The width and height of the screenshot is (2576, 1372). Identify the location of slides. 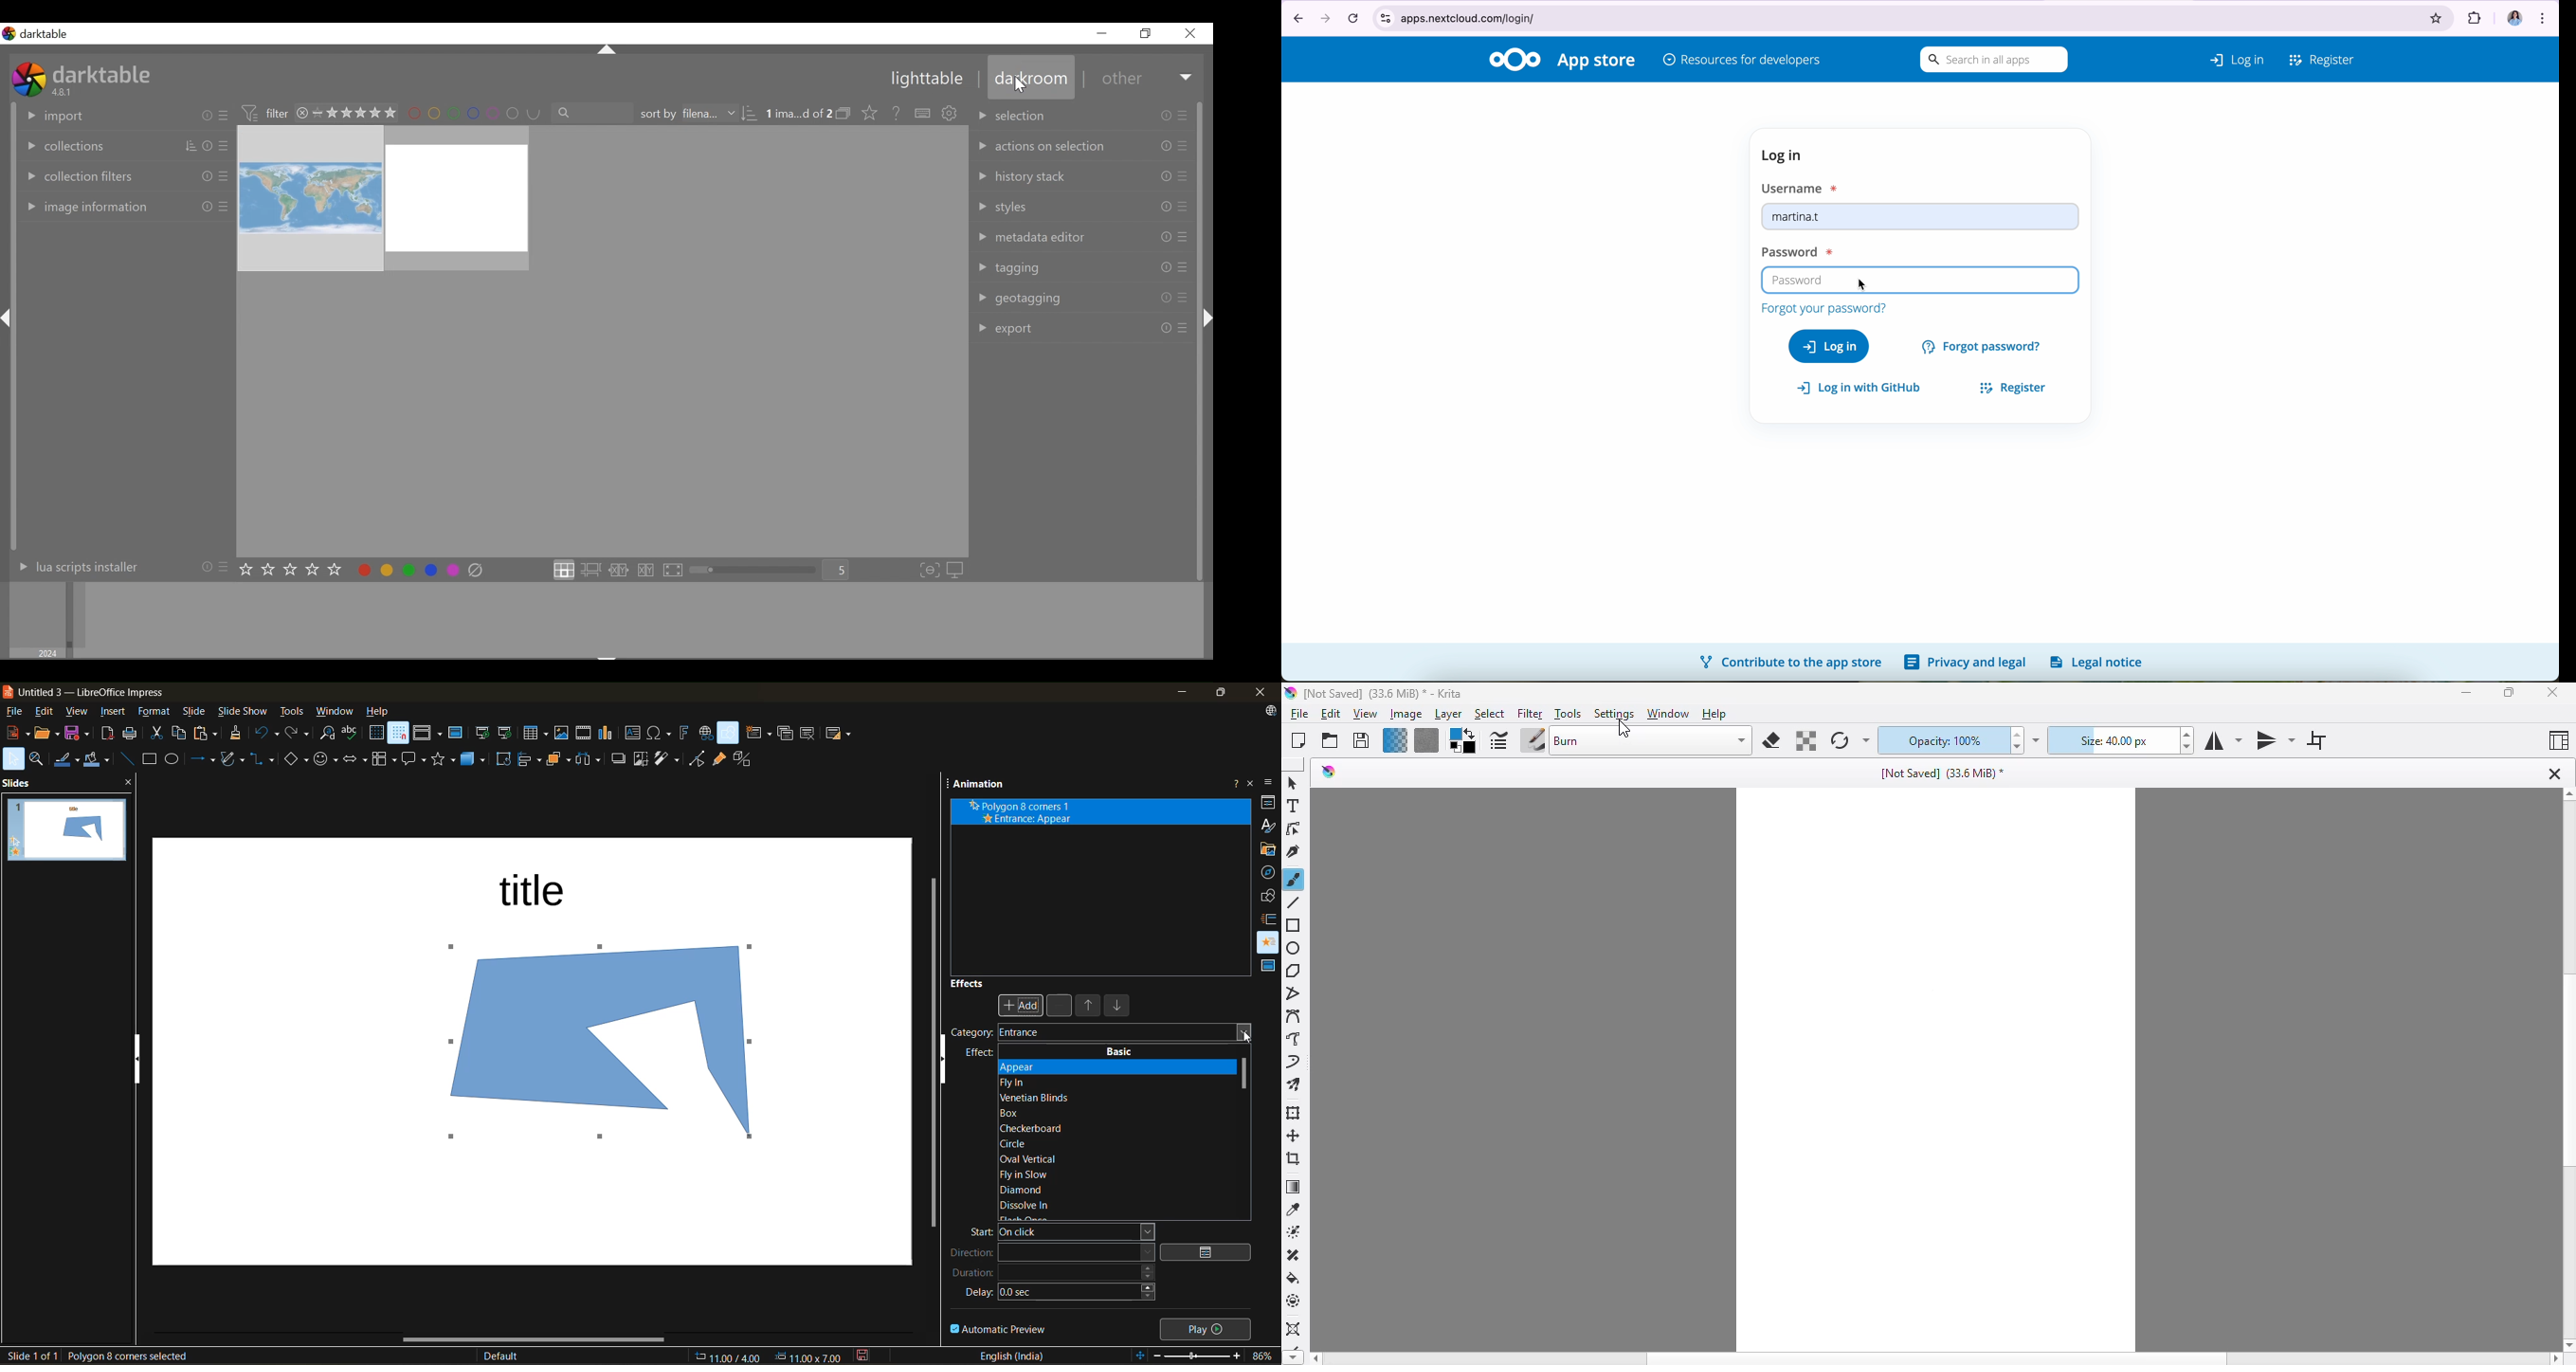
(21, 783).